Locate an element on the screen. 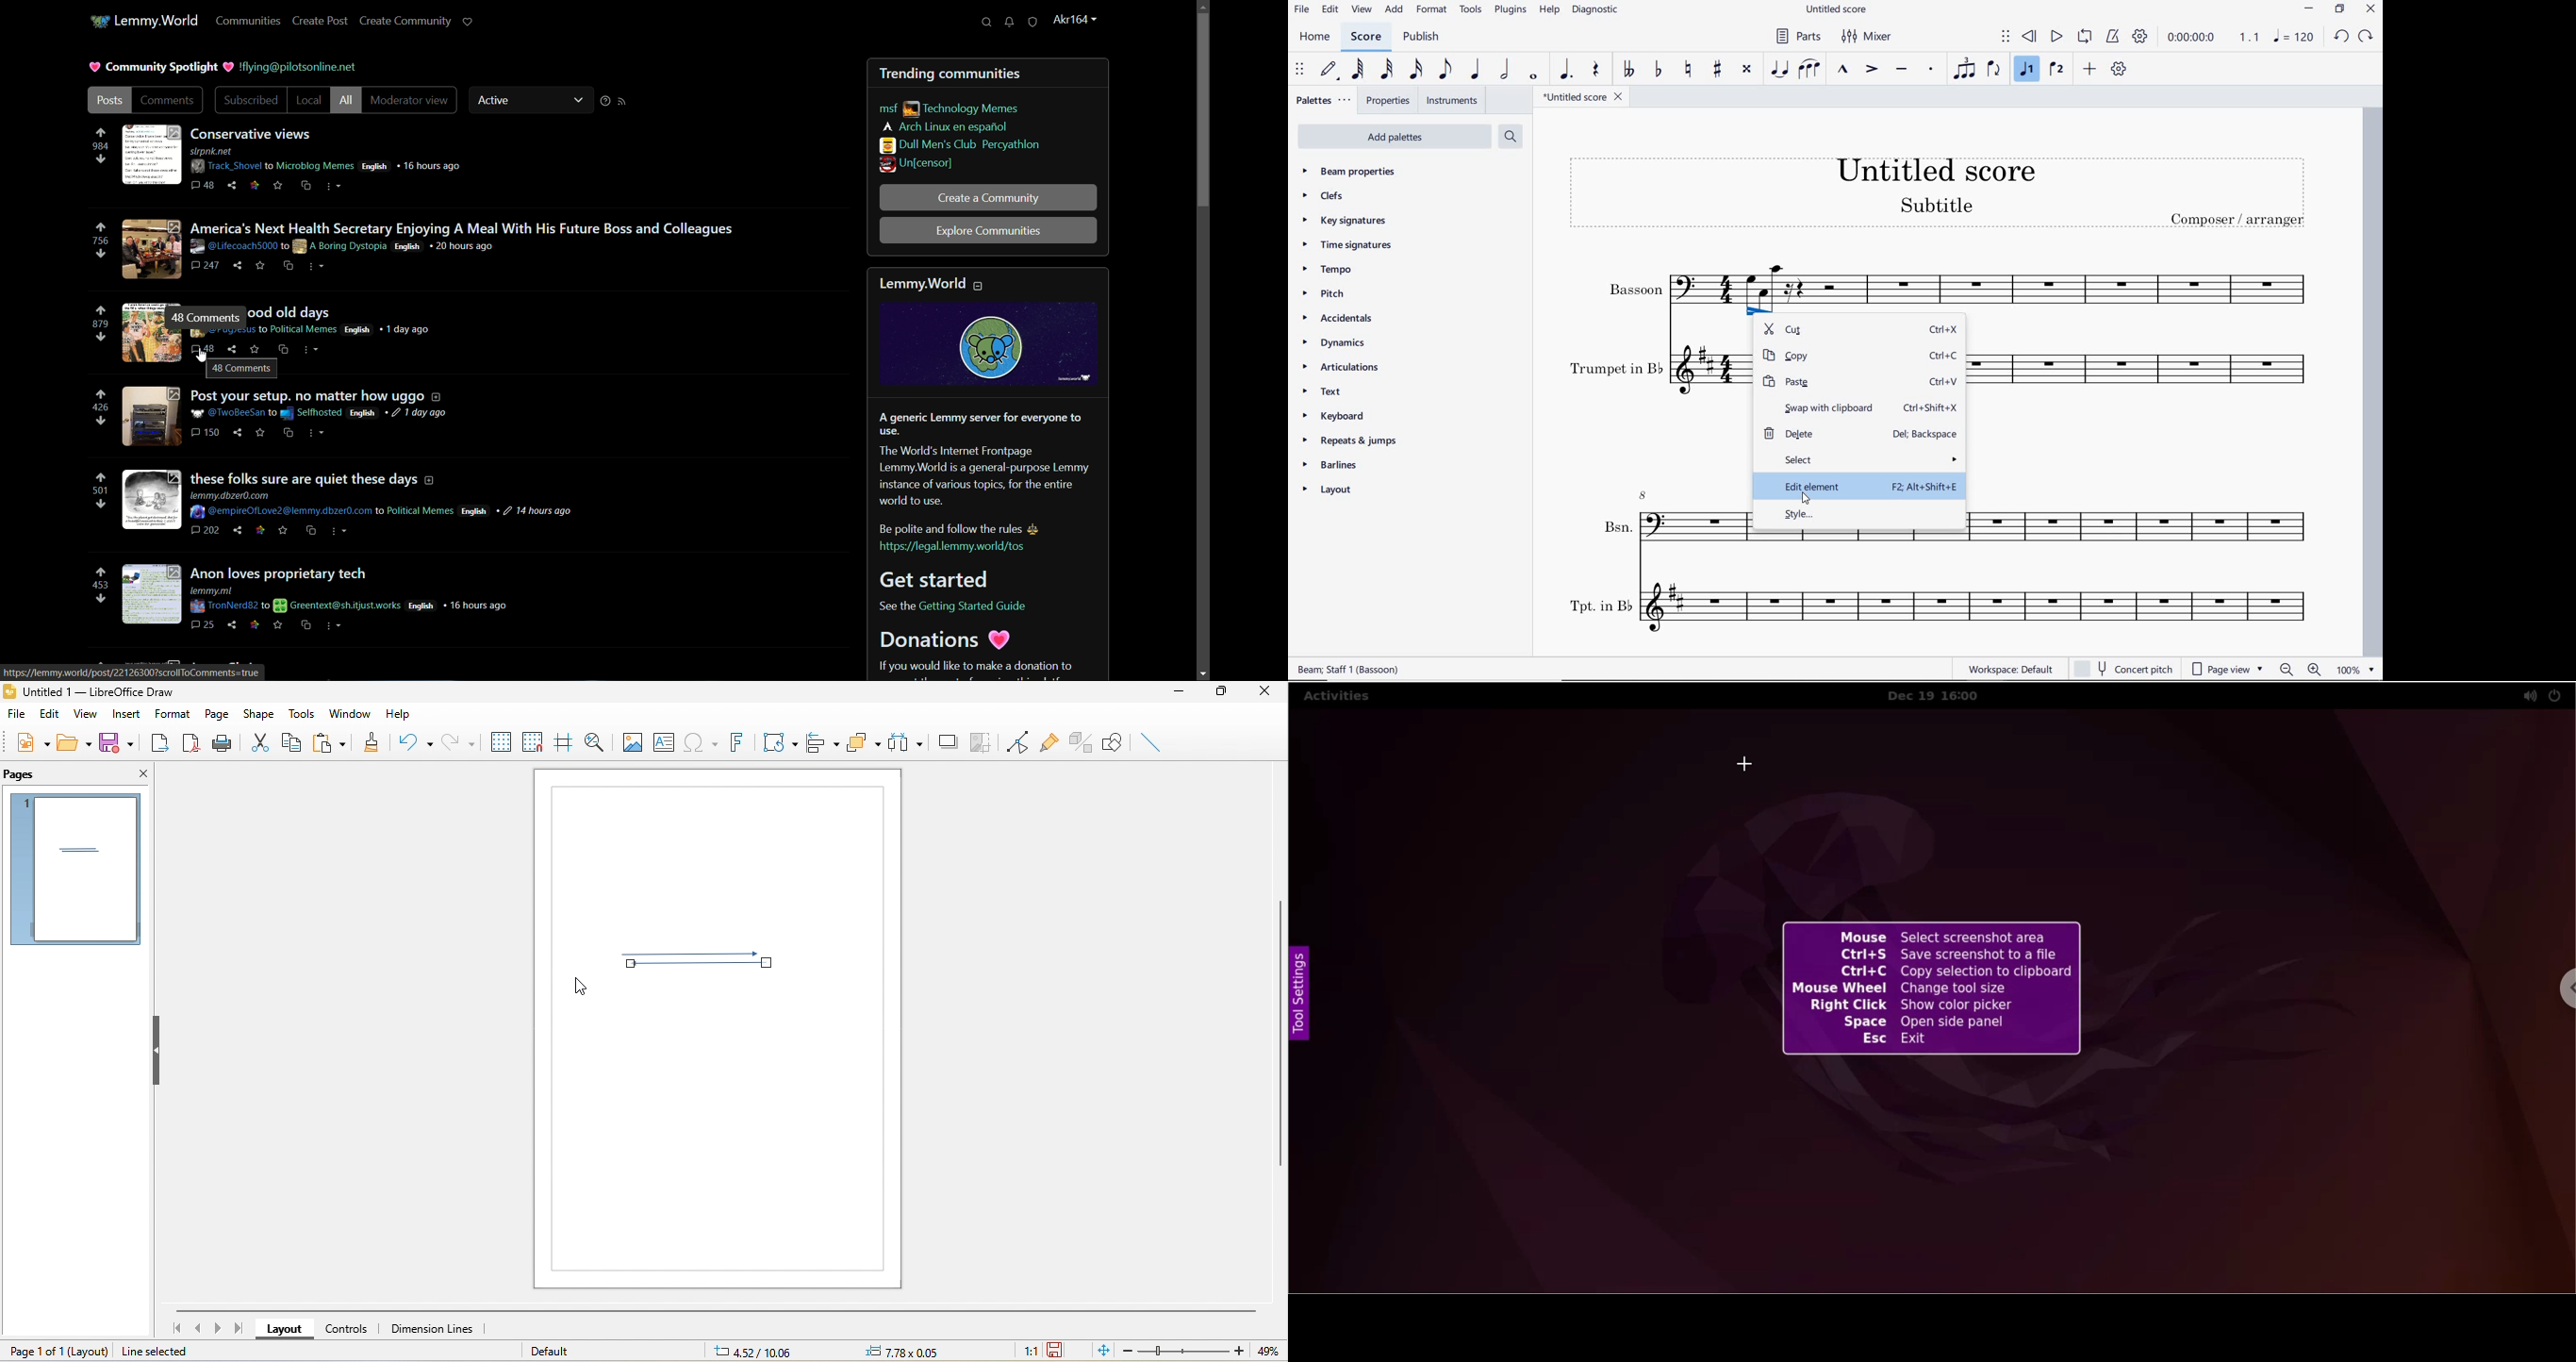 Image resolution: width=2576 pixels, height=1372 pixels. insert is located at coordinates (123, 716).